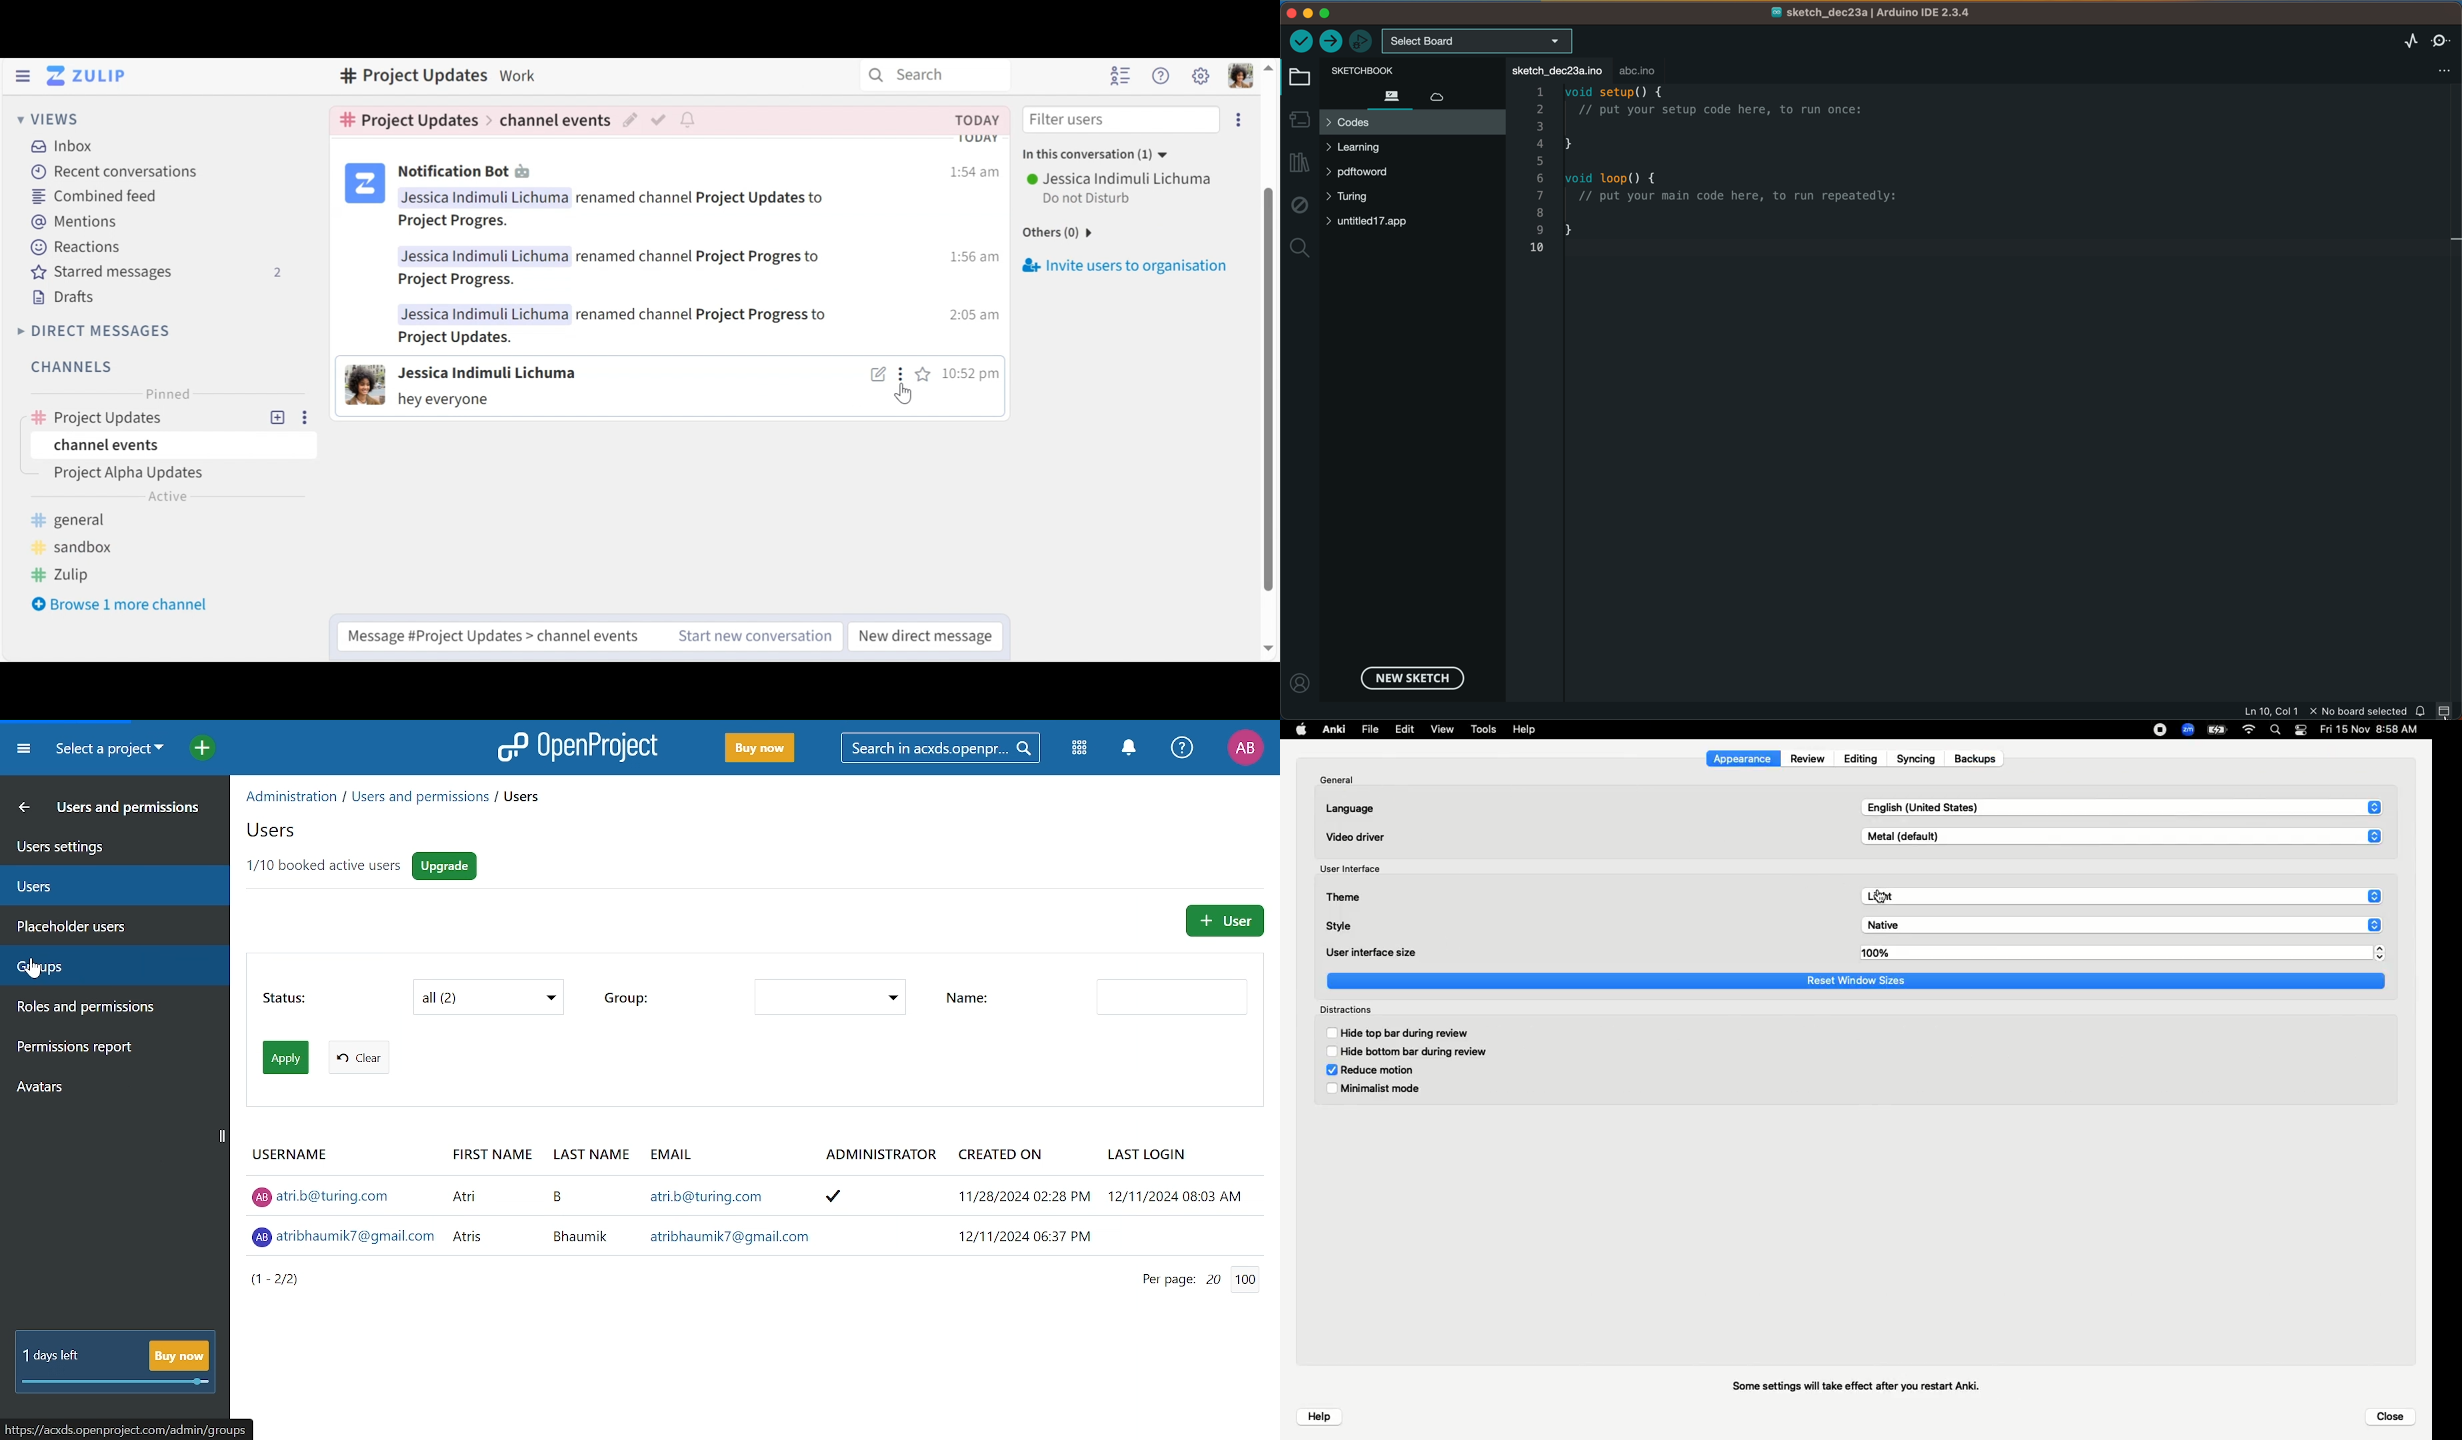  Describe the element at coordinates (1163, 77) in the screenshot. I see `Help menu` at that location.